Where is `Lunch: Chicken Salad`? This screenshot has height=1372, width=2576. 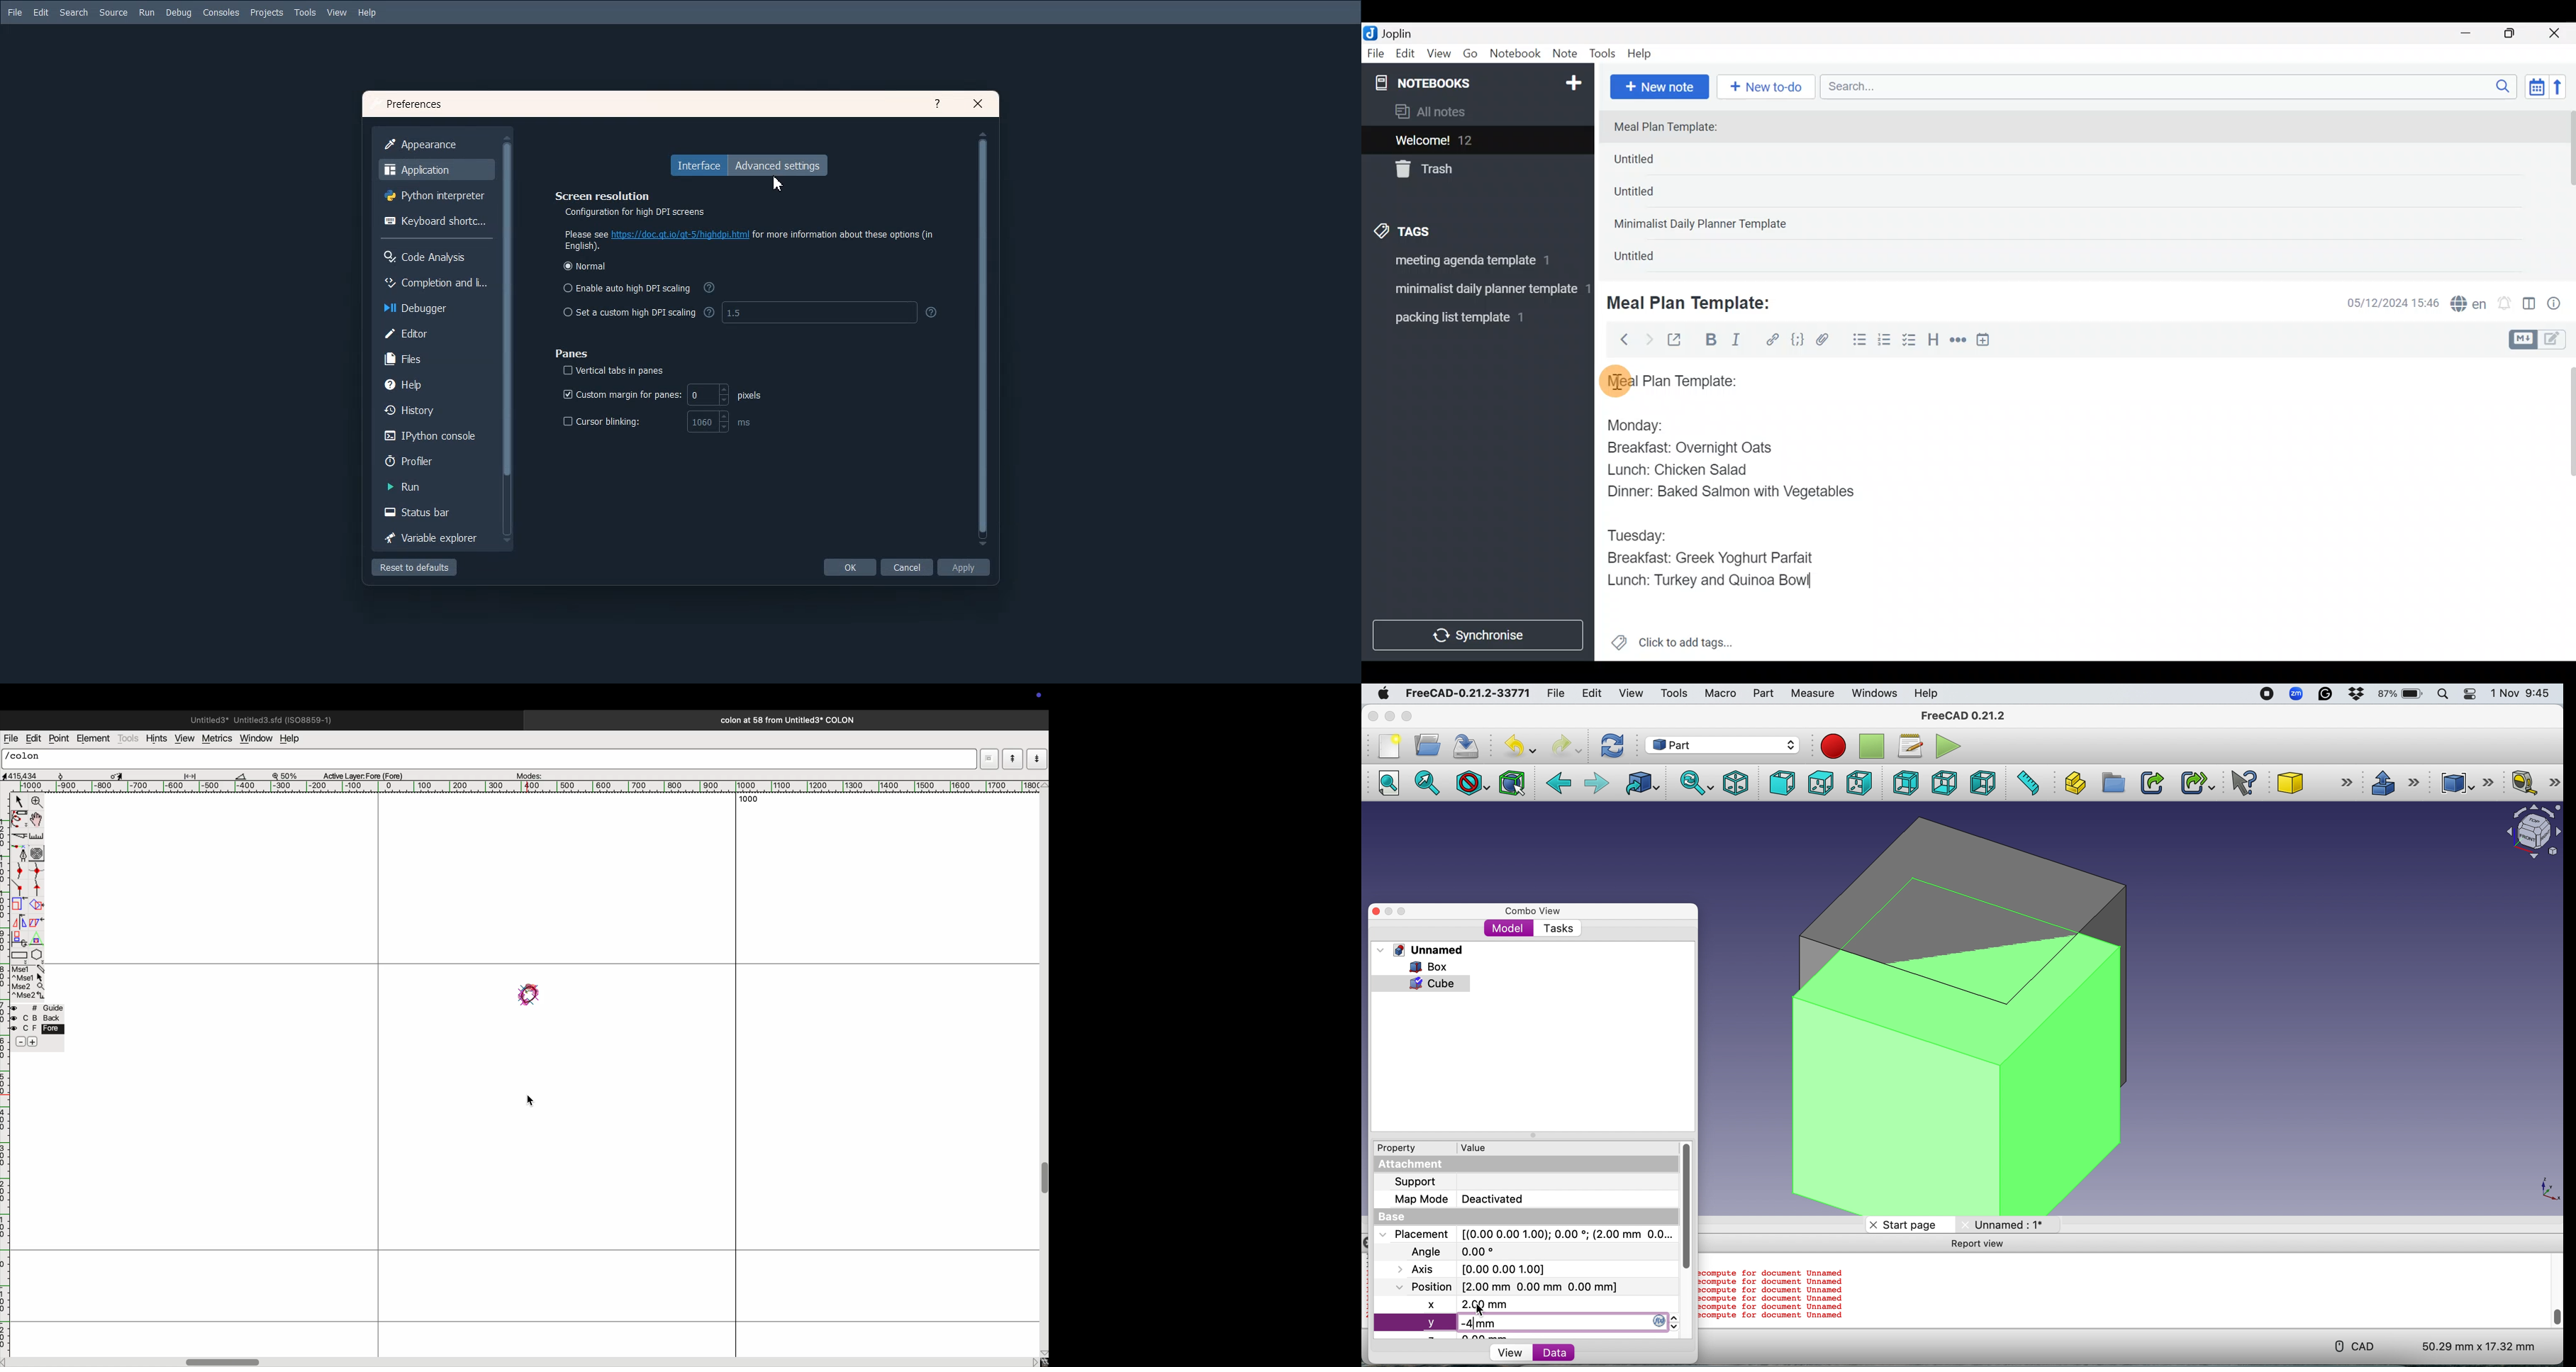
Lunch: Chicken Salad is located at coordinates (1676, 470).